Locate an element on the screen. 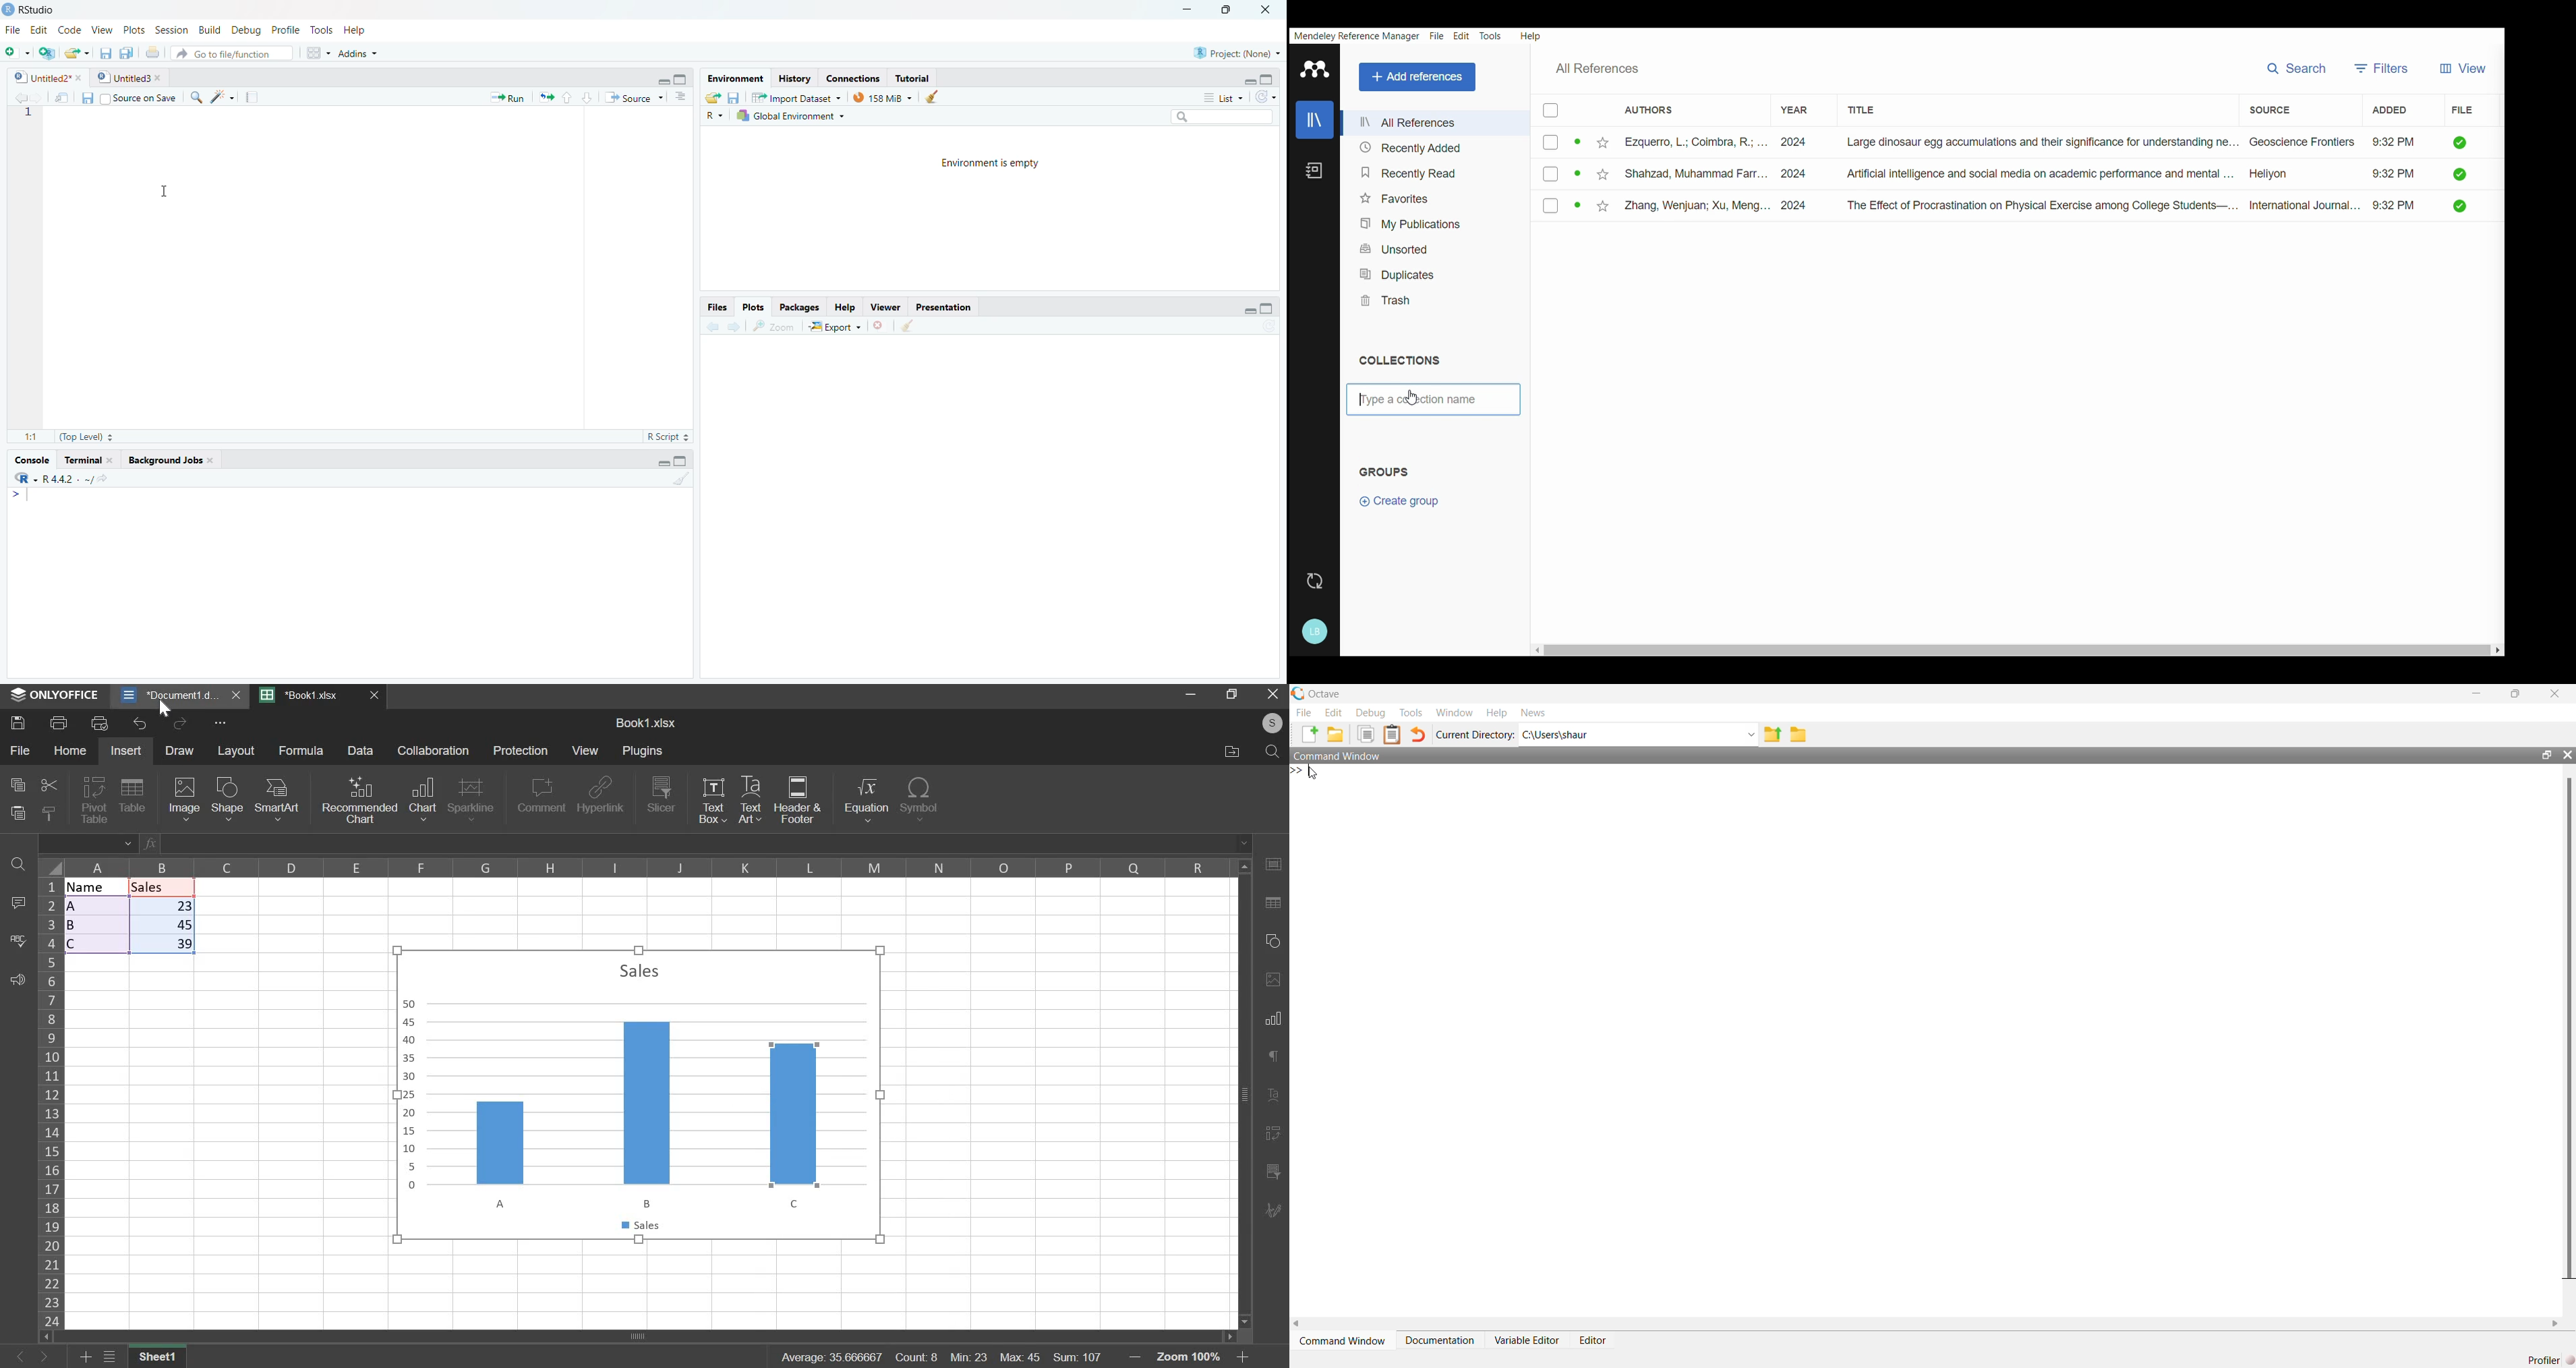   is located at coordinates (734, 97).